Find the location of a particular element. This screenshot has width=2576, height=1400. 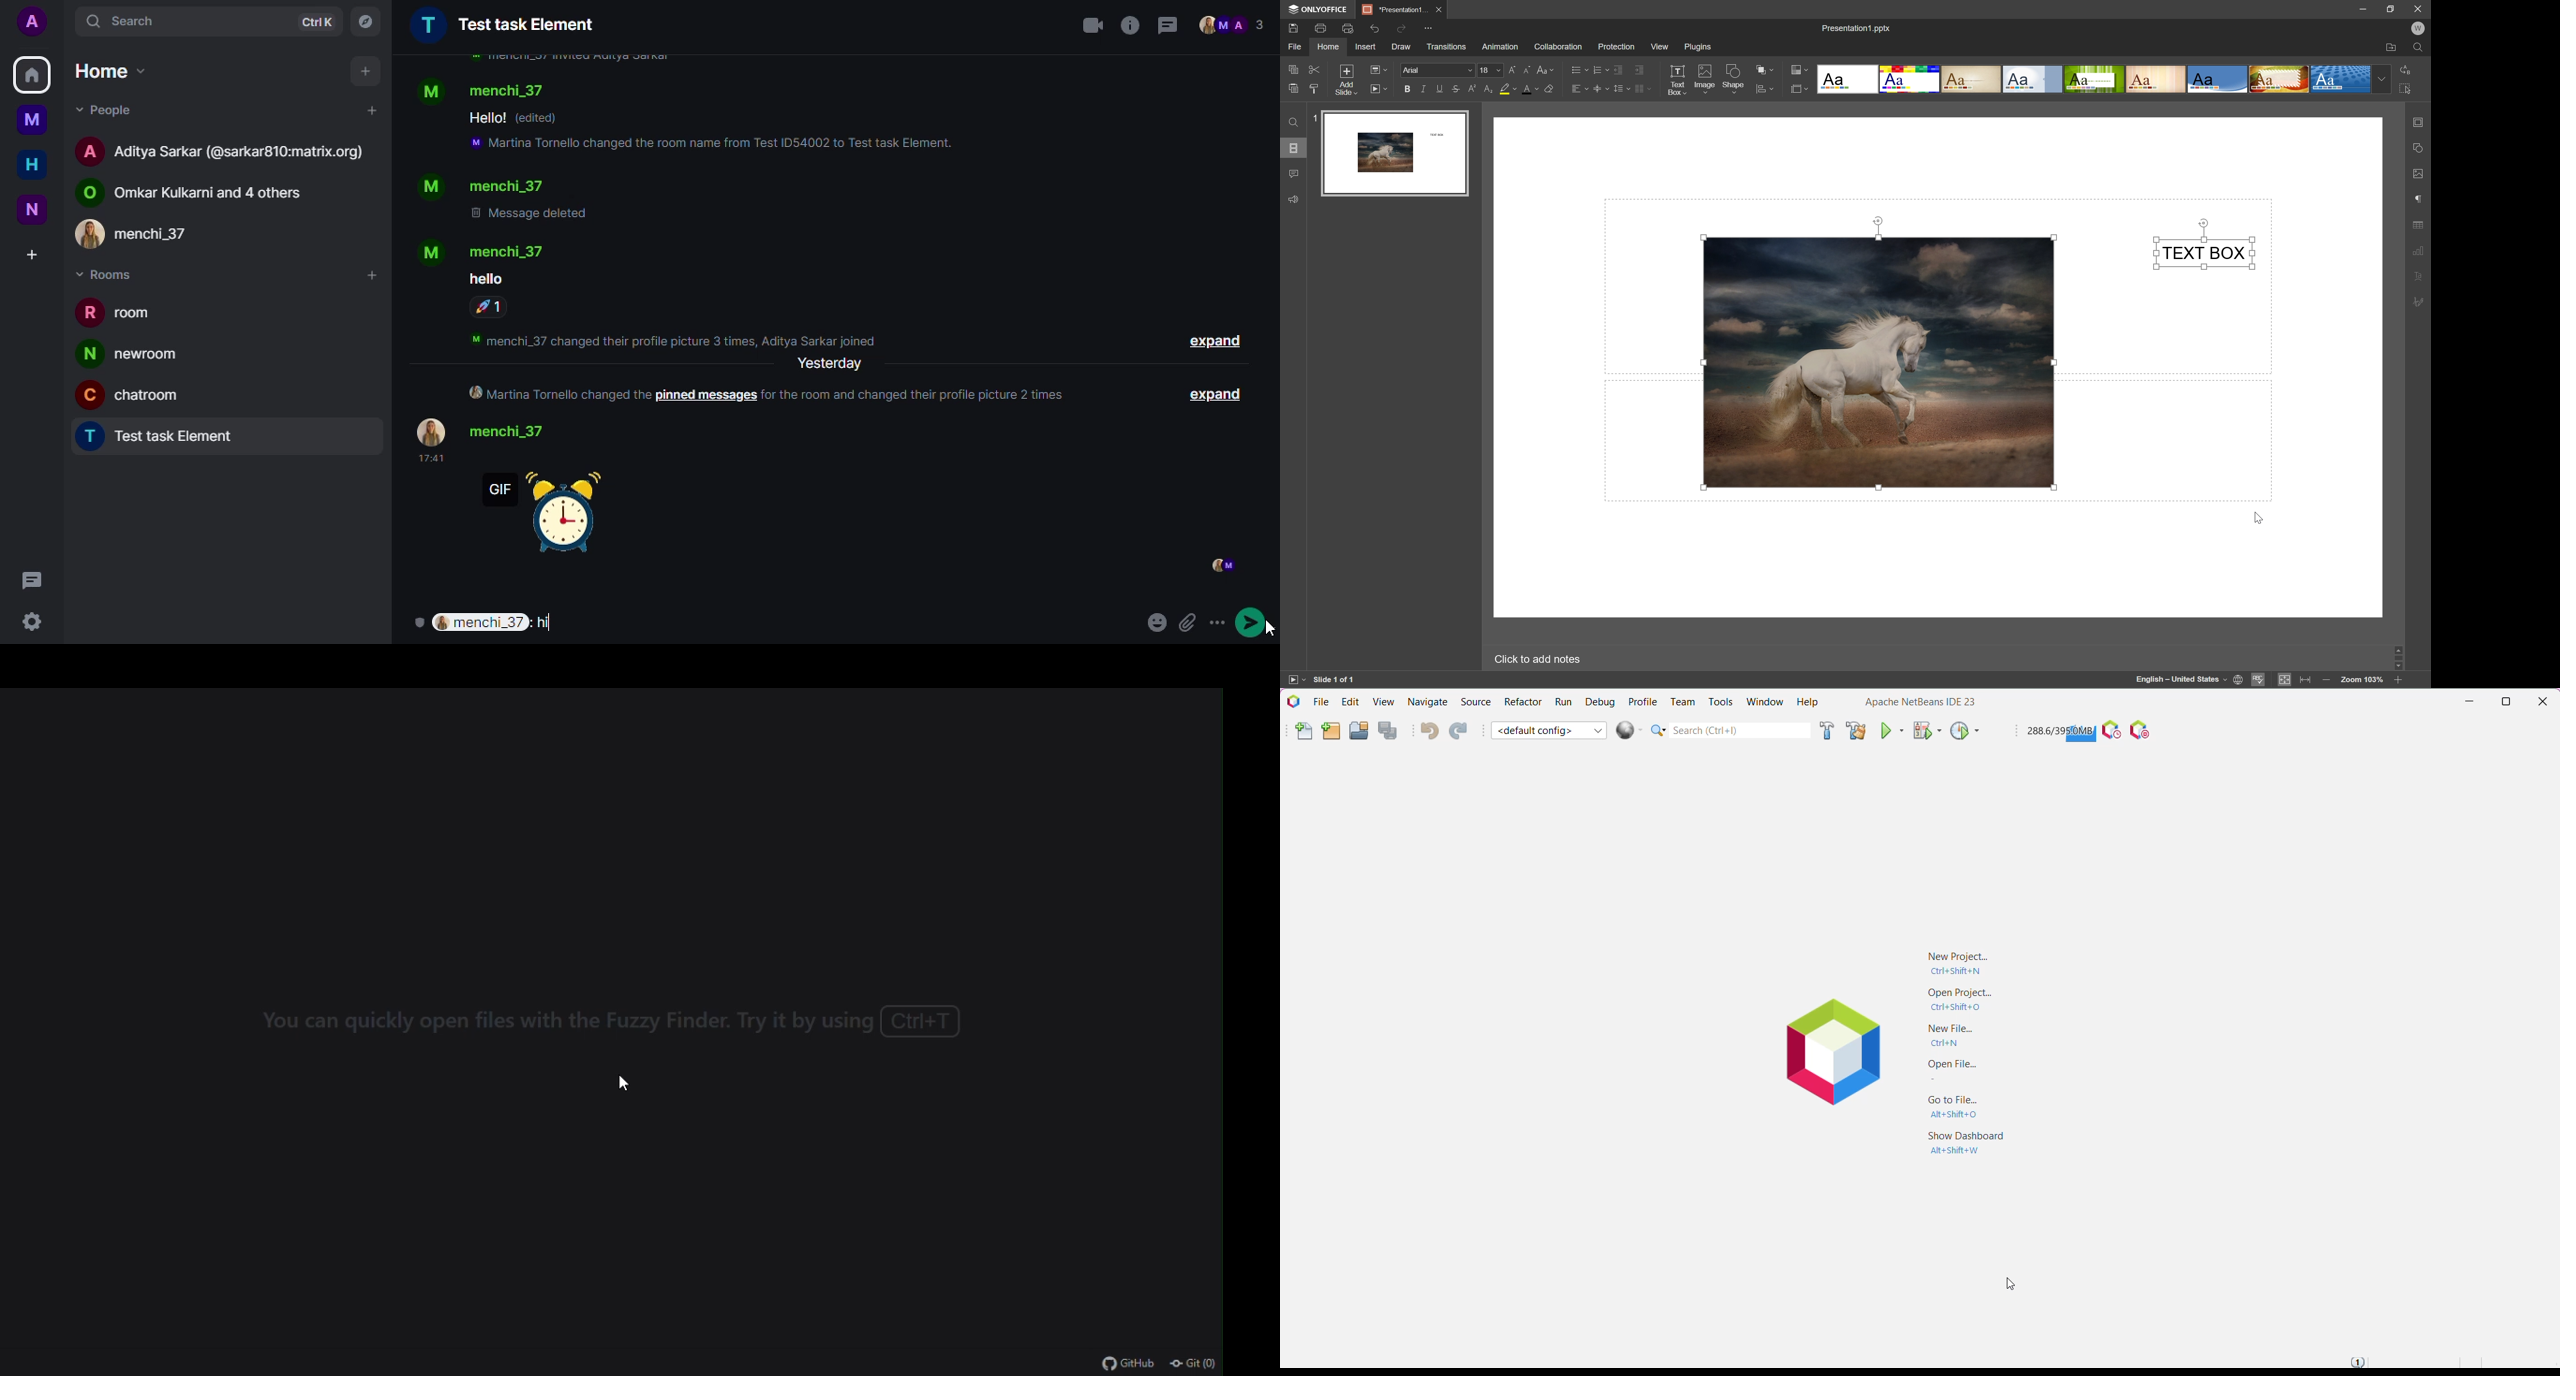

find is located at coordinates (1292, 122).